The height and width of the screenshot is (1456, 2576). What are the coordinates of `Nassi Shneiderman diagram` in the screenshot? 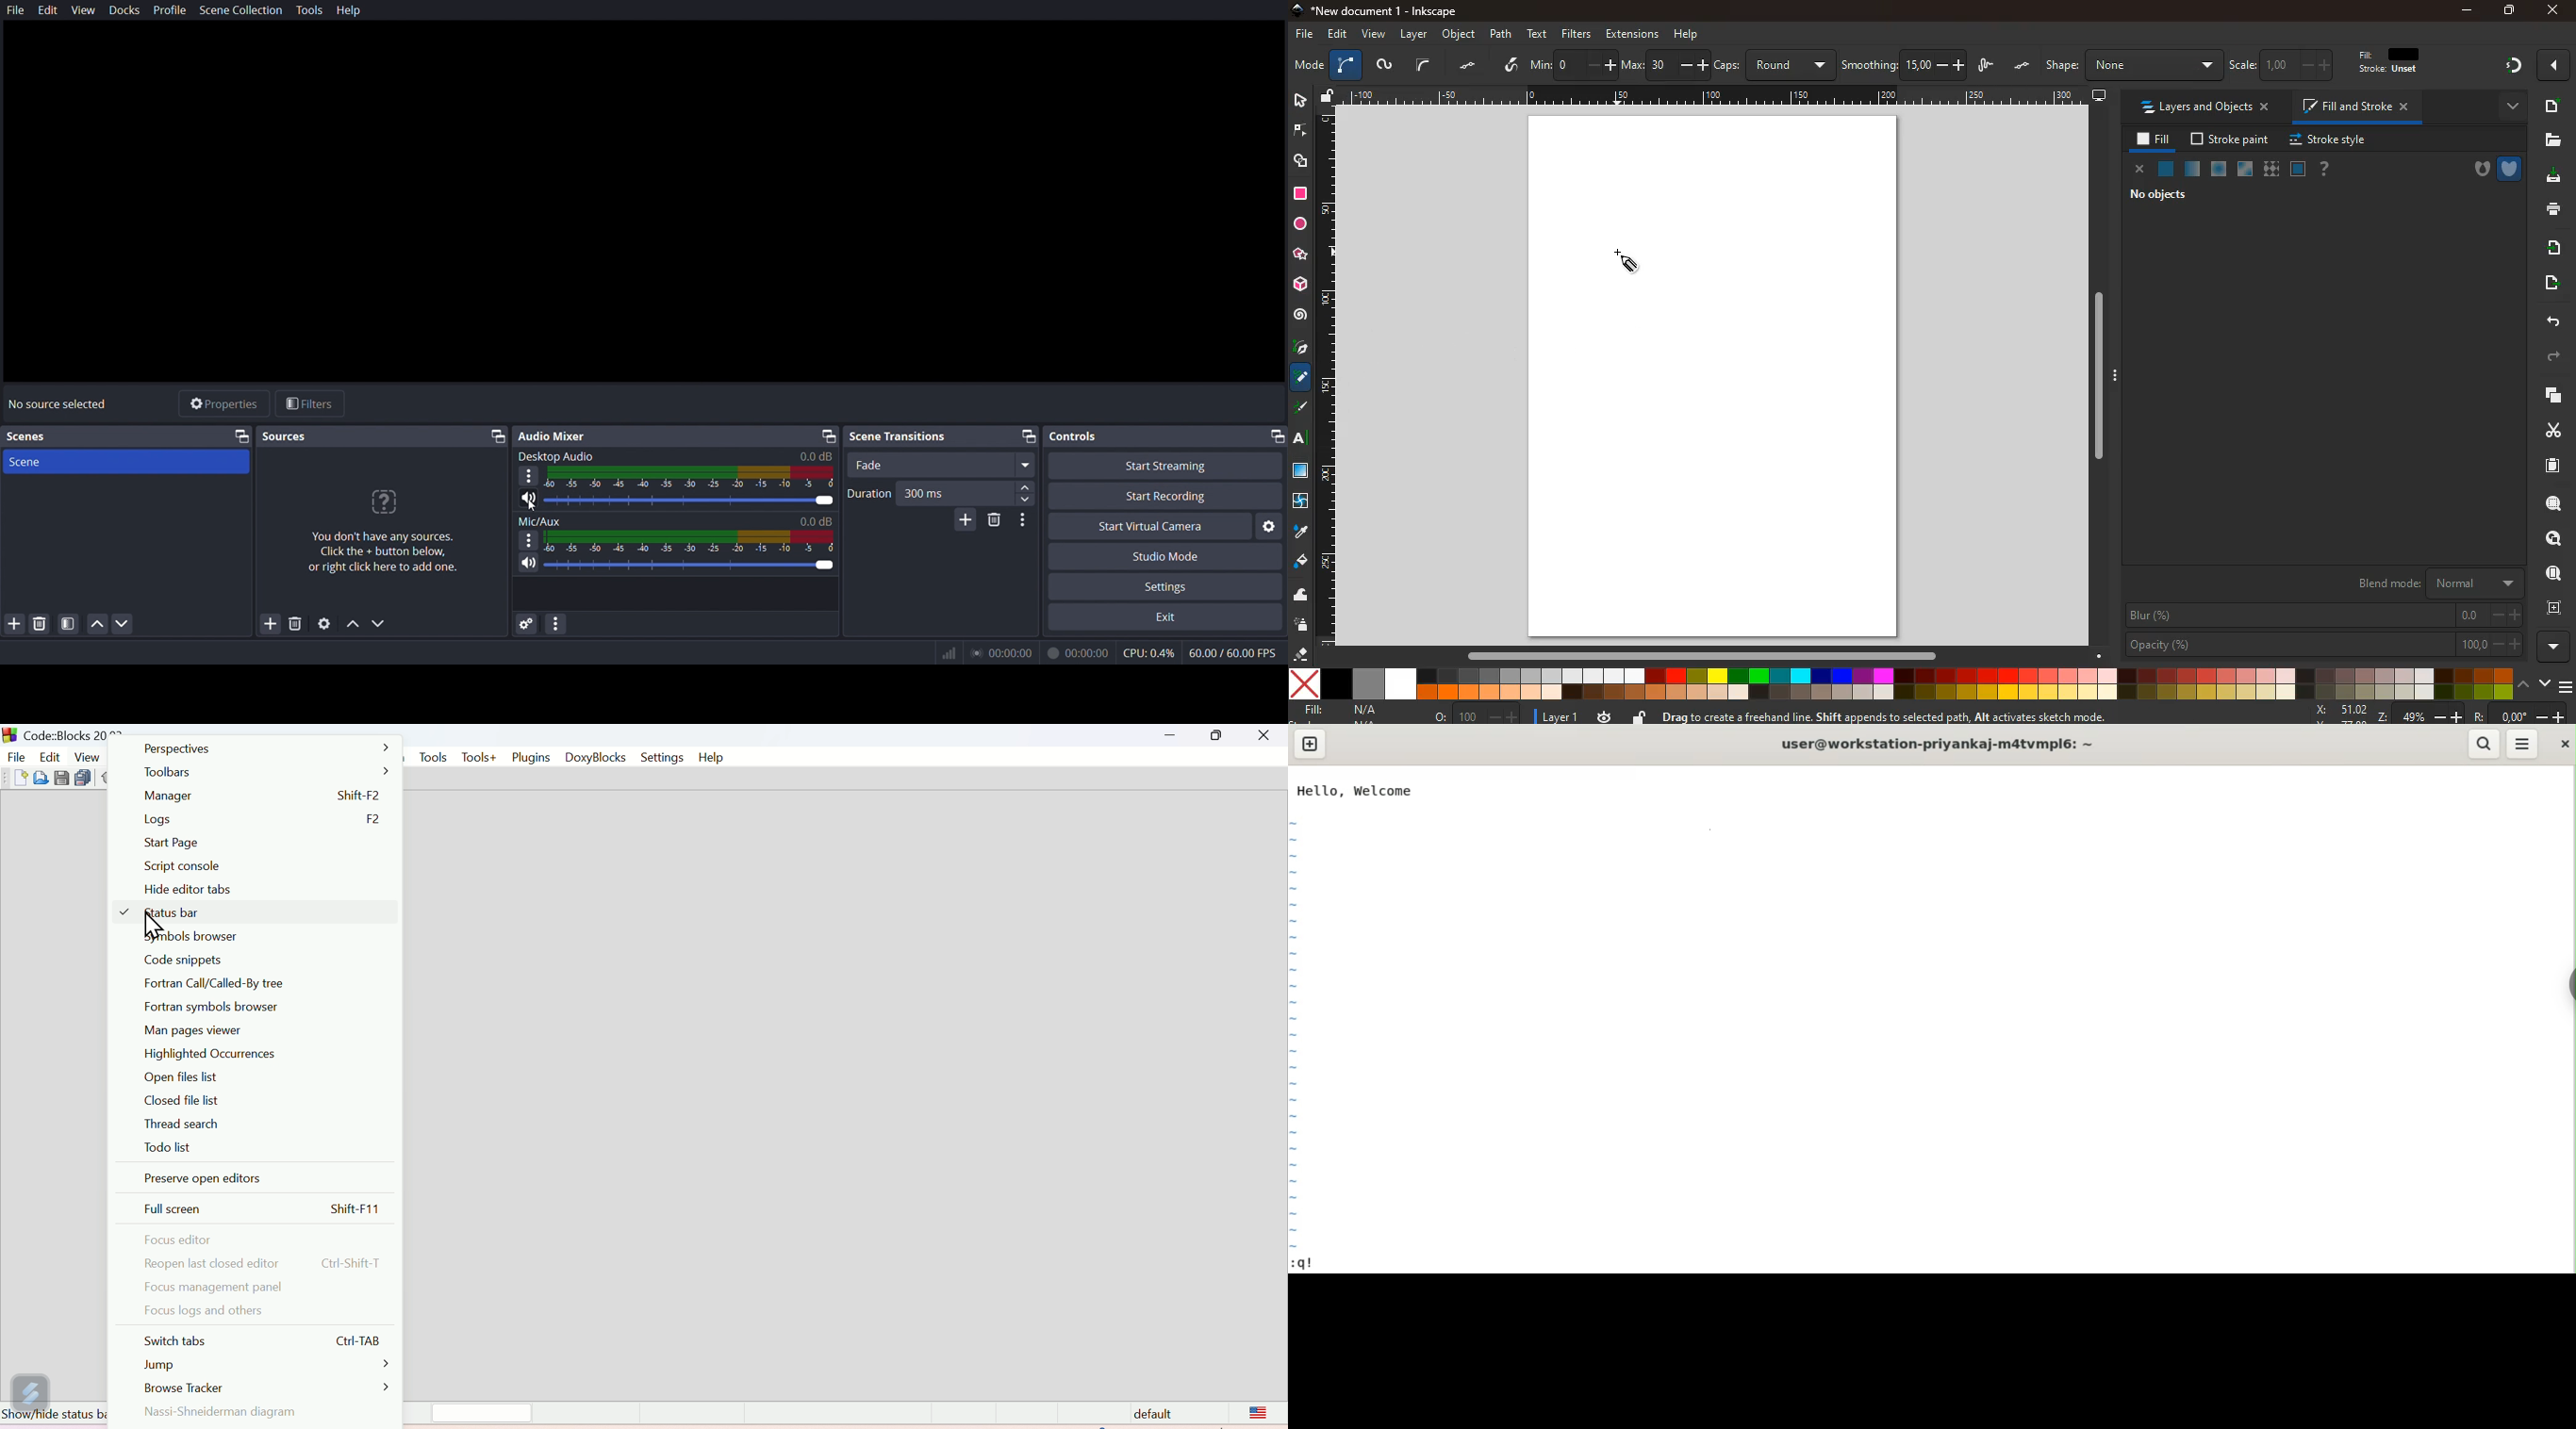 It's located at (235, 1411).